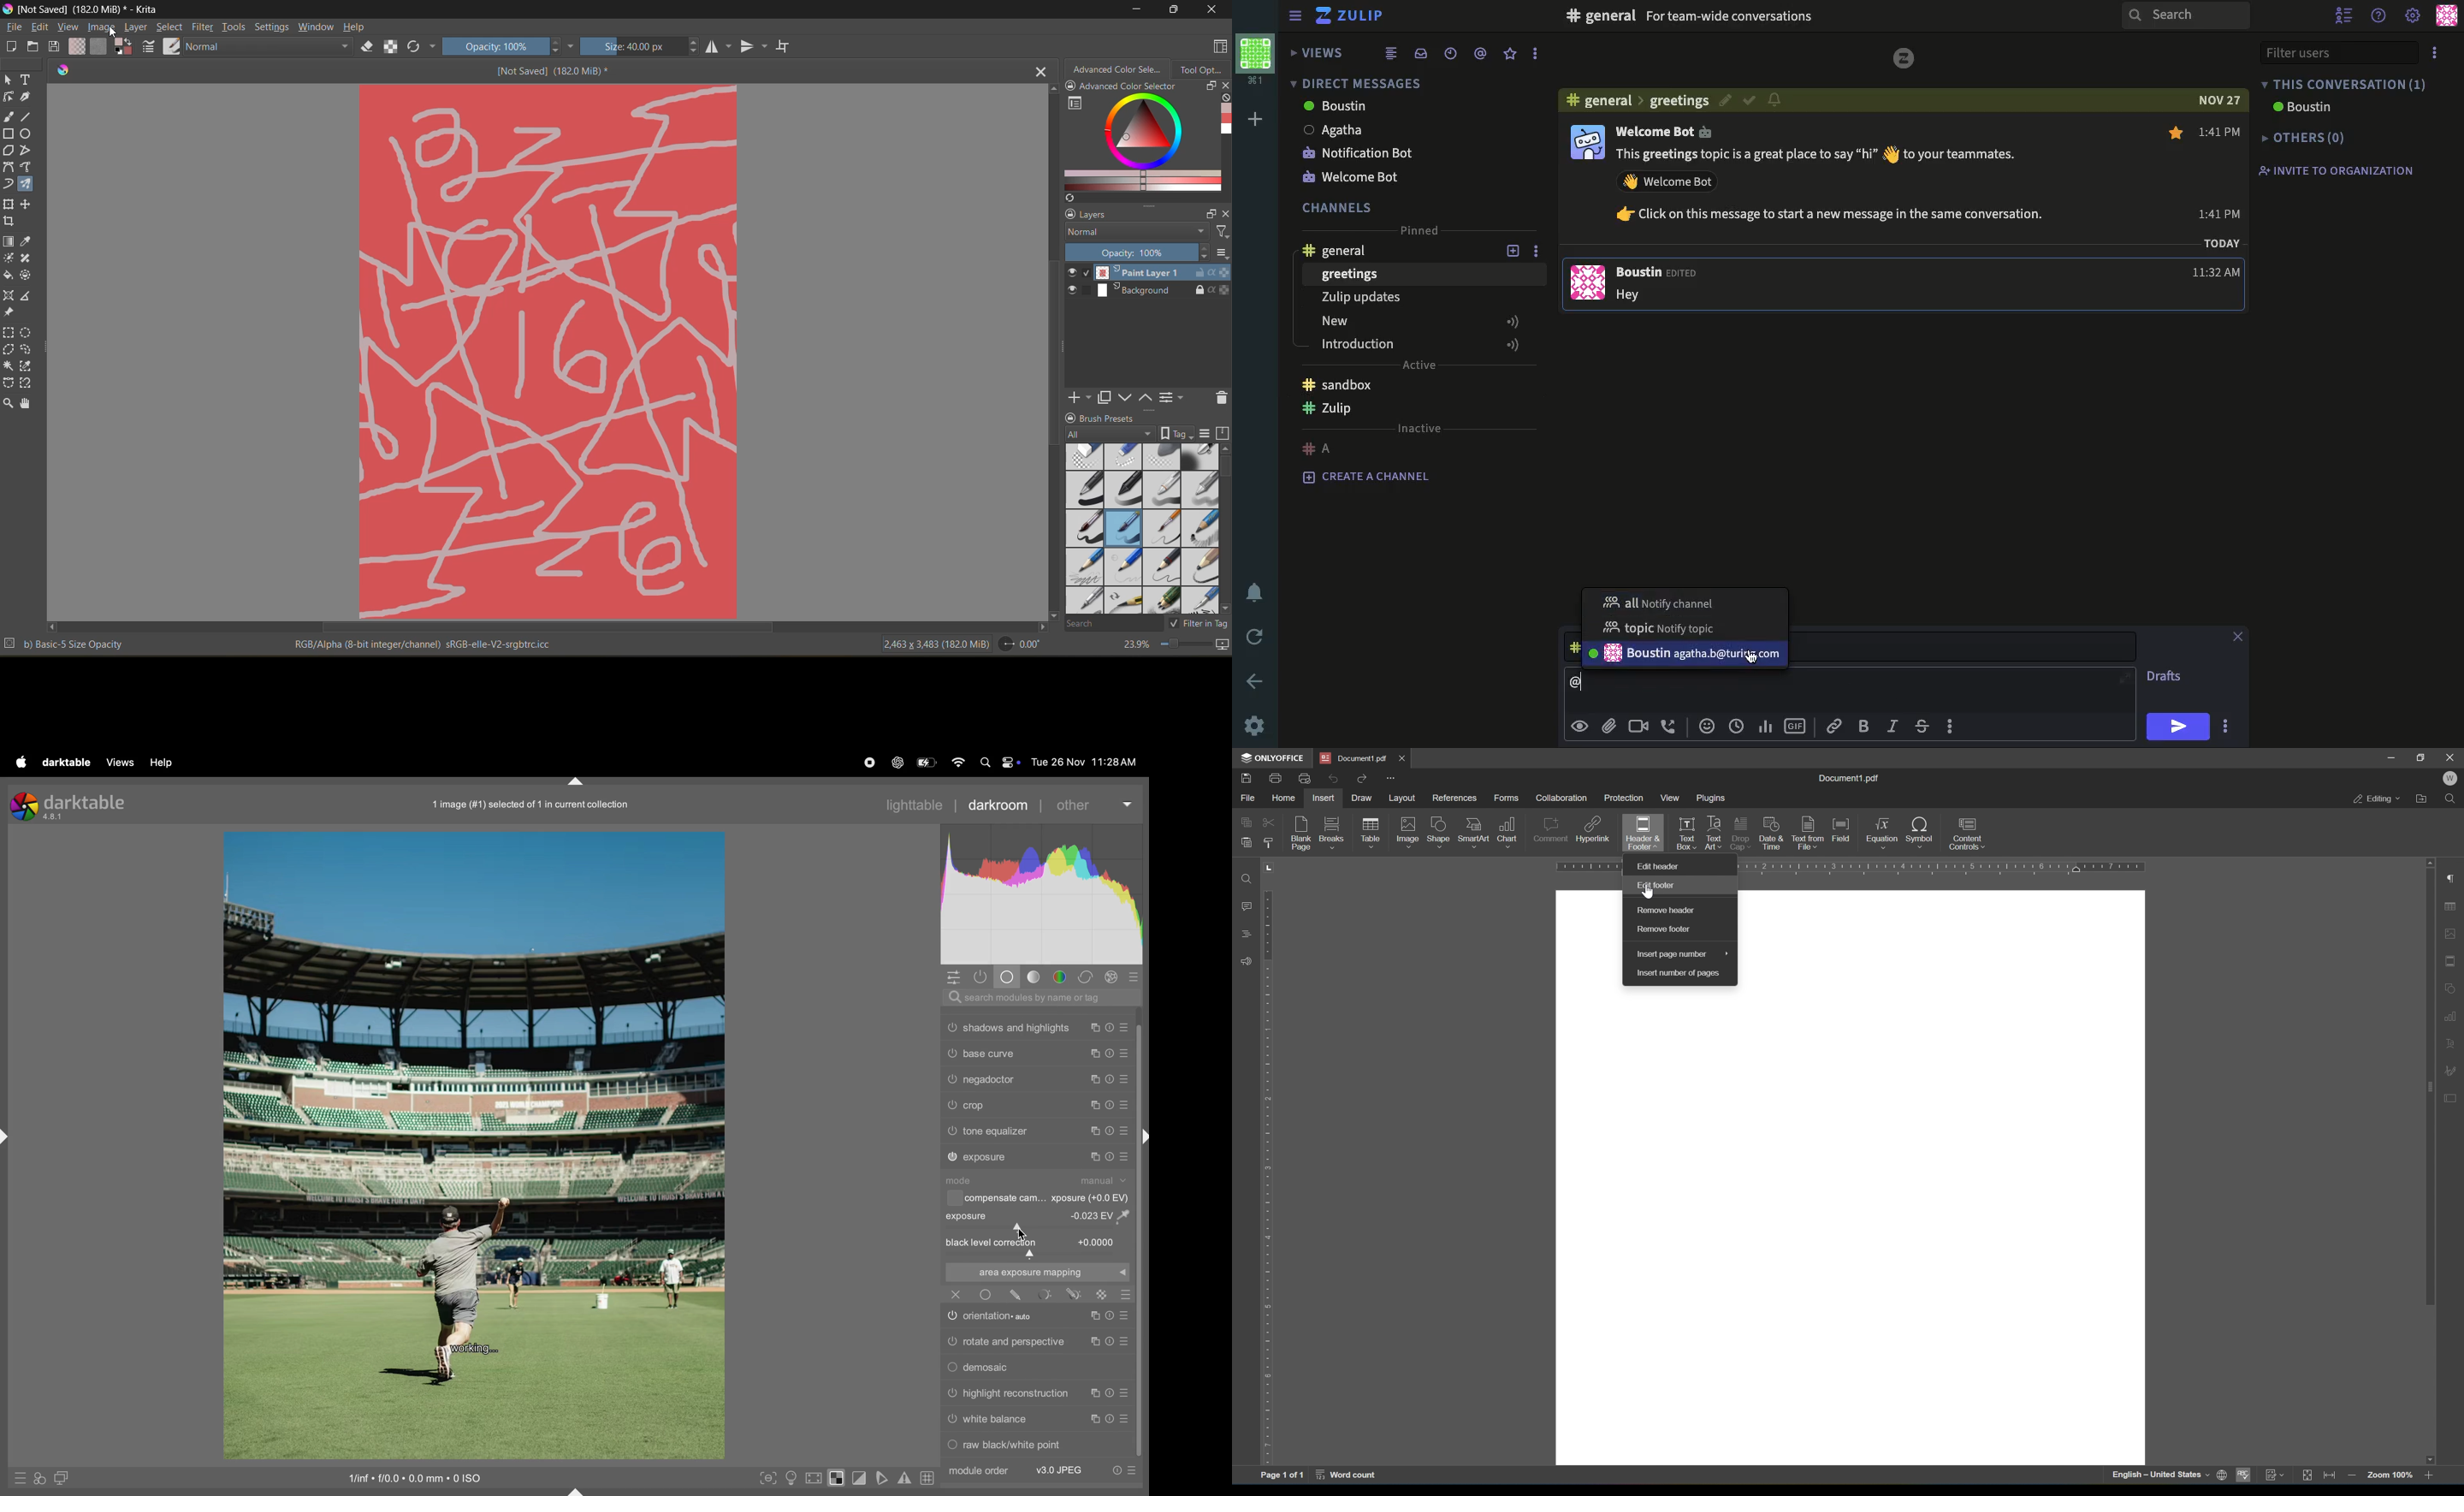 This screenshot has width=2464, height=1512. Describe the element at coordinates (1062, 977) in the screenshot. I see `color` at that location.